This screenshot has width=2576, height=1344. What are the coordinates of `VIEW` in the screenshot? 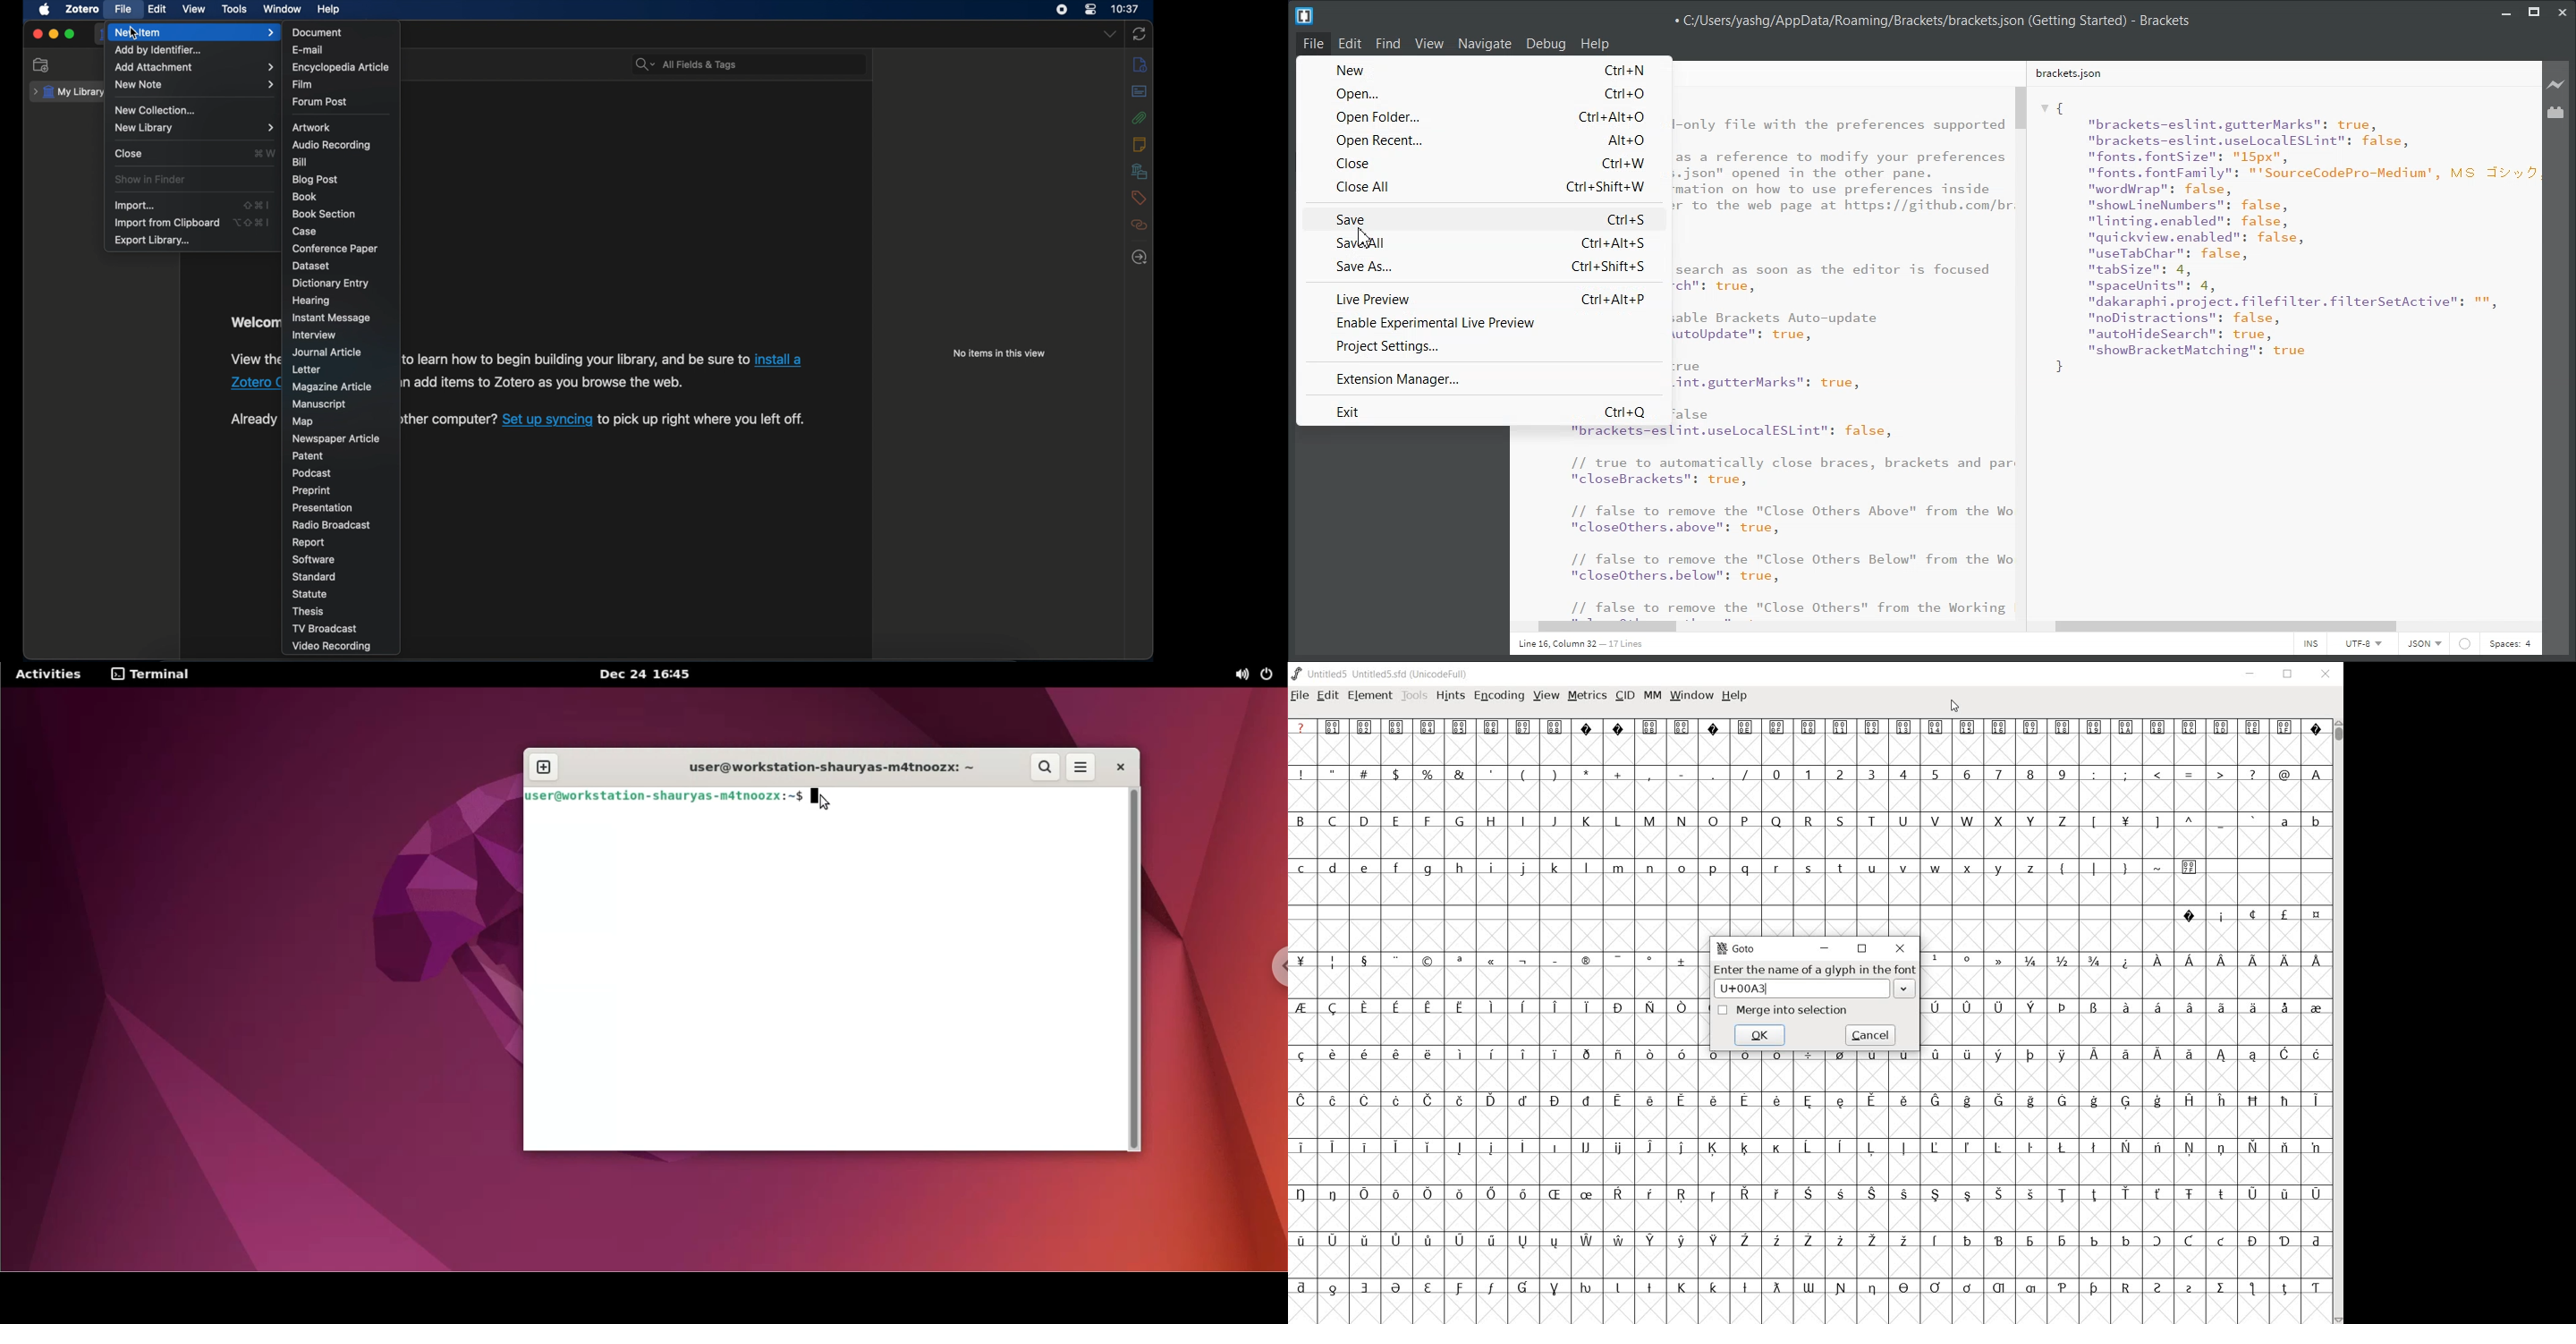 It's located at (1546, 694).